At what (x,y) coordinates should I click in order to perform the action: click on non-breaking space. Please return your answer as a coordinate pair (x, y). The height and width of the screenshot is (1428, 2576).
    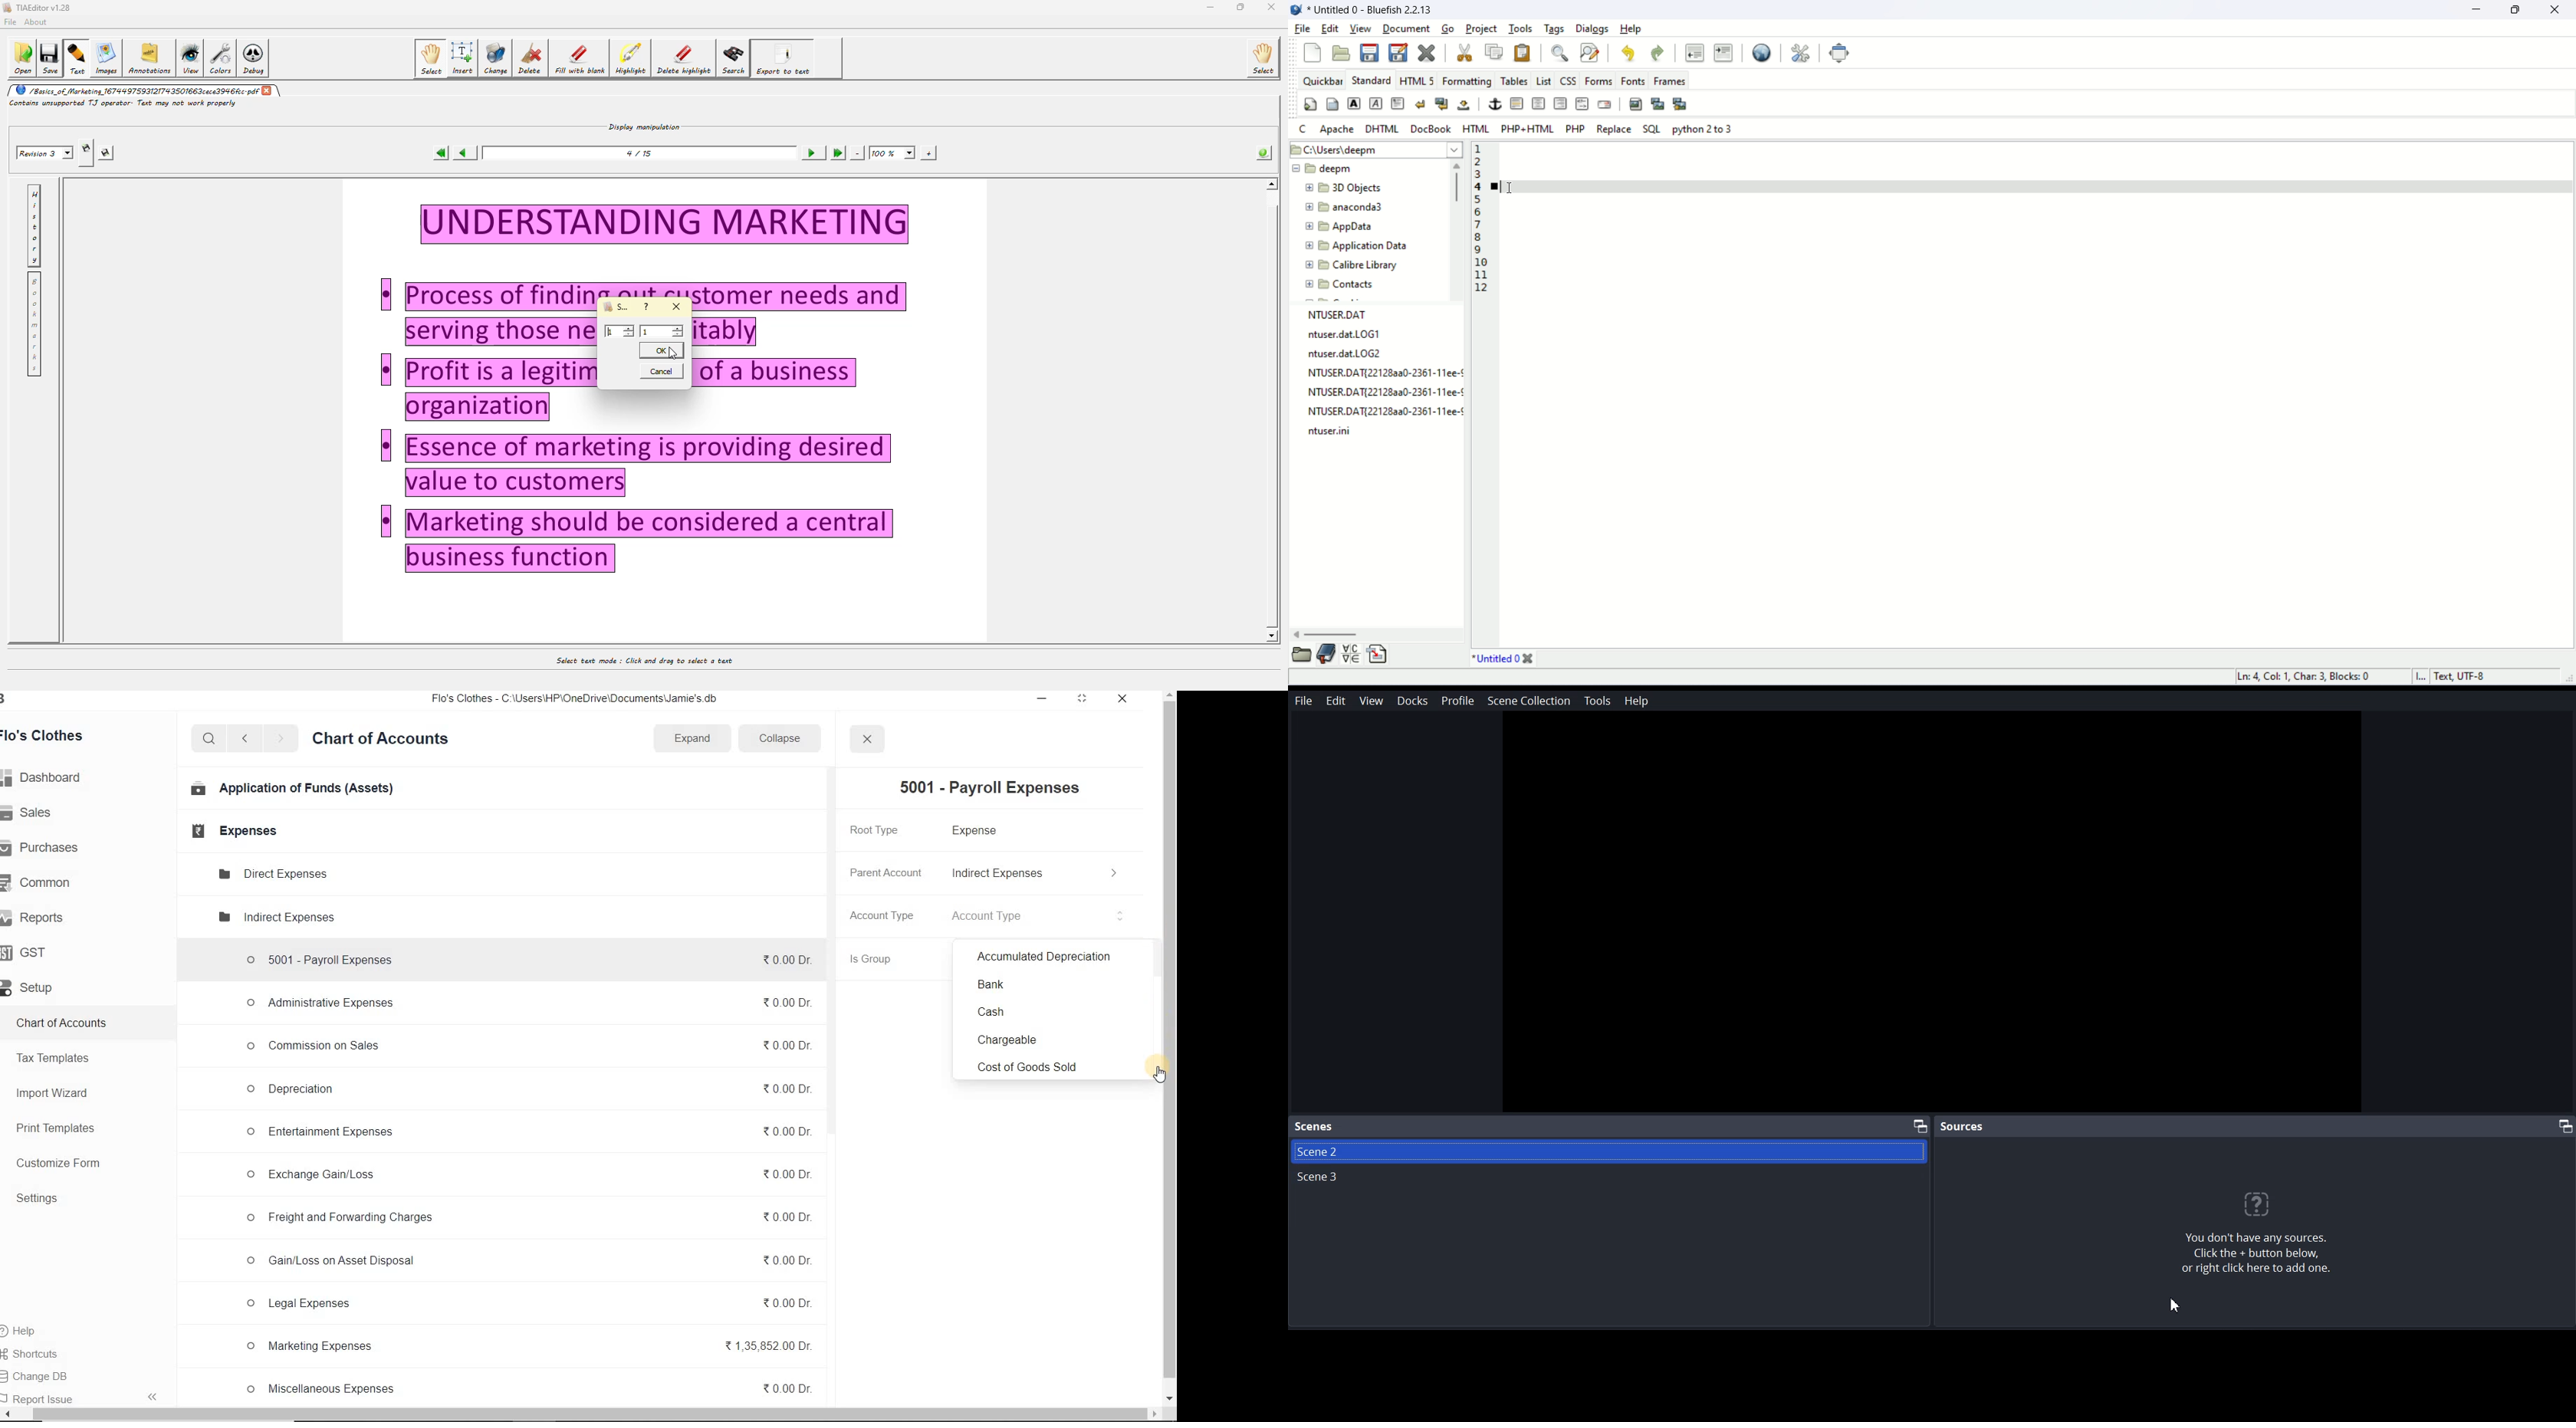
    Looking at the image, I should click on (1464, 107).